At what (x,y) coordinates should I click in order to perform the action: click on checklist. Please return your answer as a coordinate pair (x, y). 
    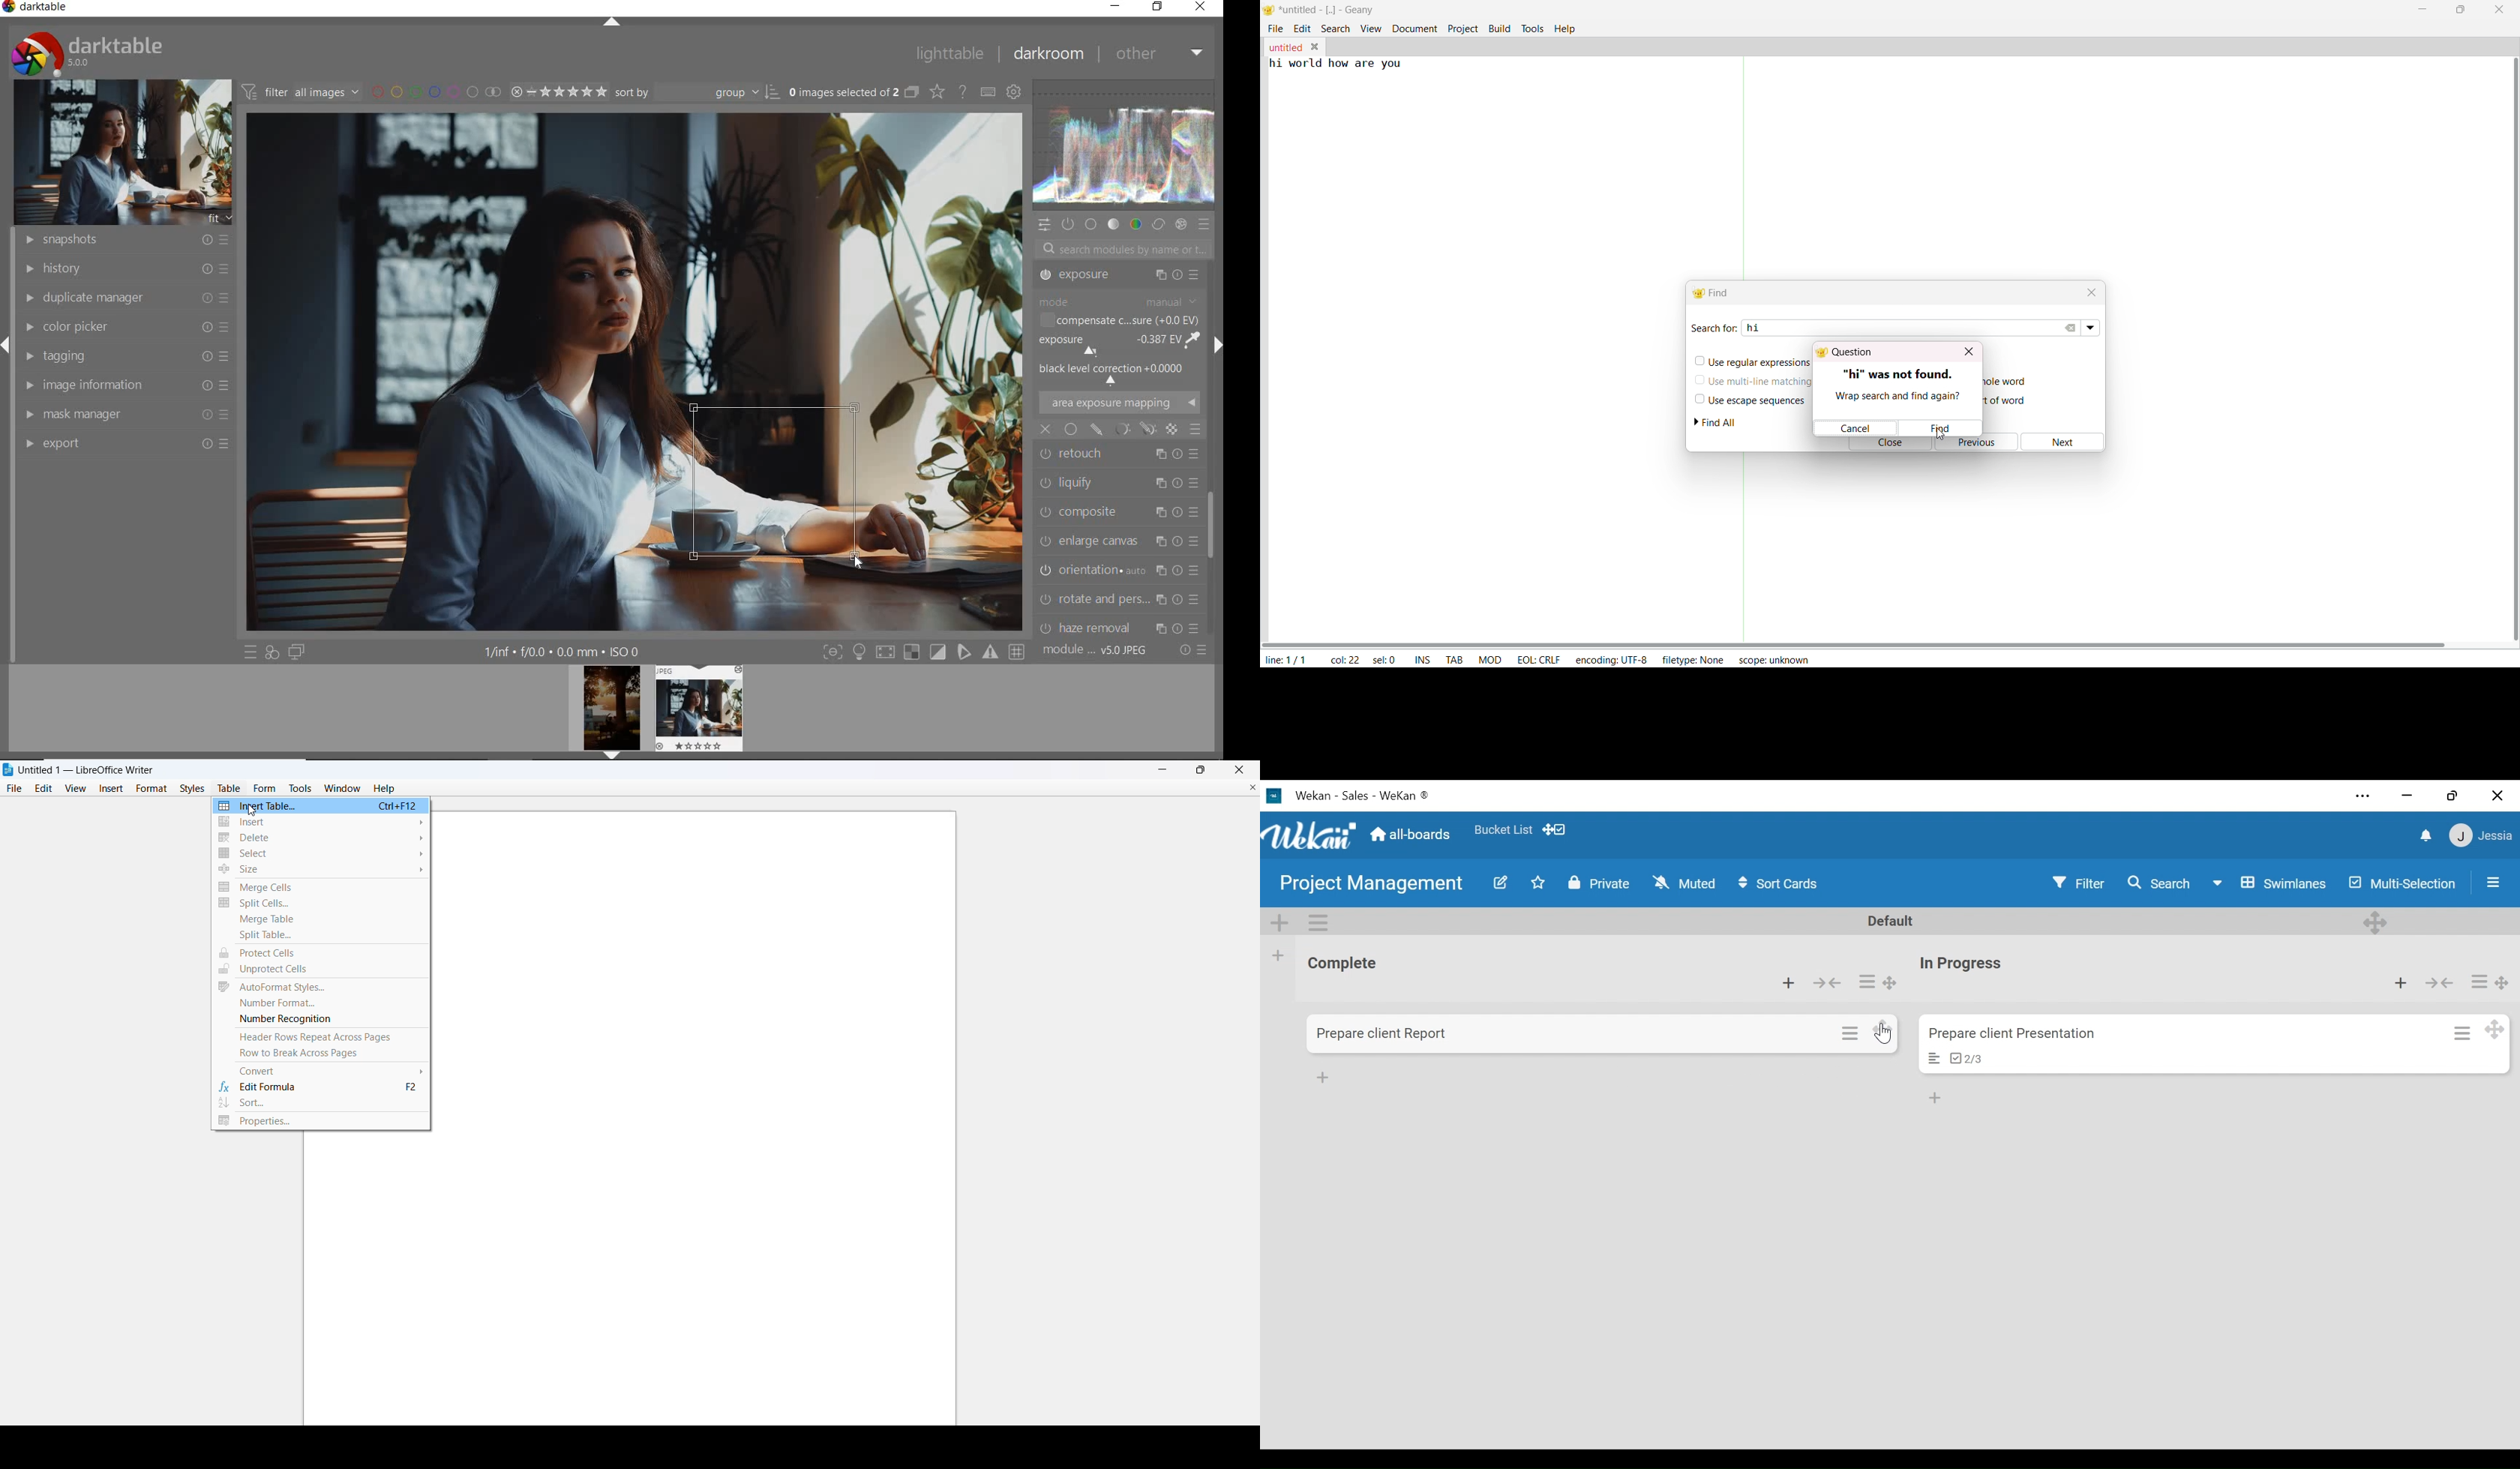
    Looking at the image, I should click on (1966, 1058).